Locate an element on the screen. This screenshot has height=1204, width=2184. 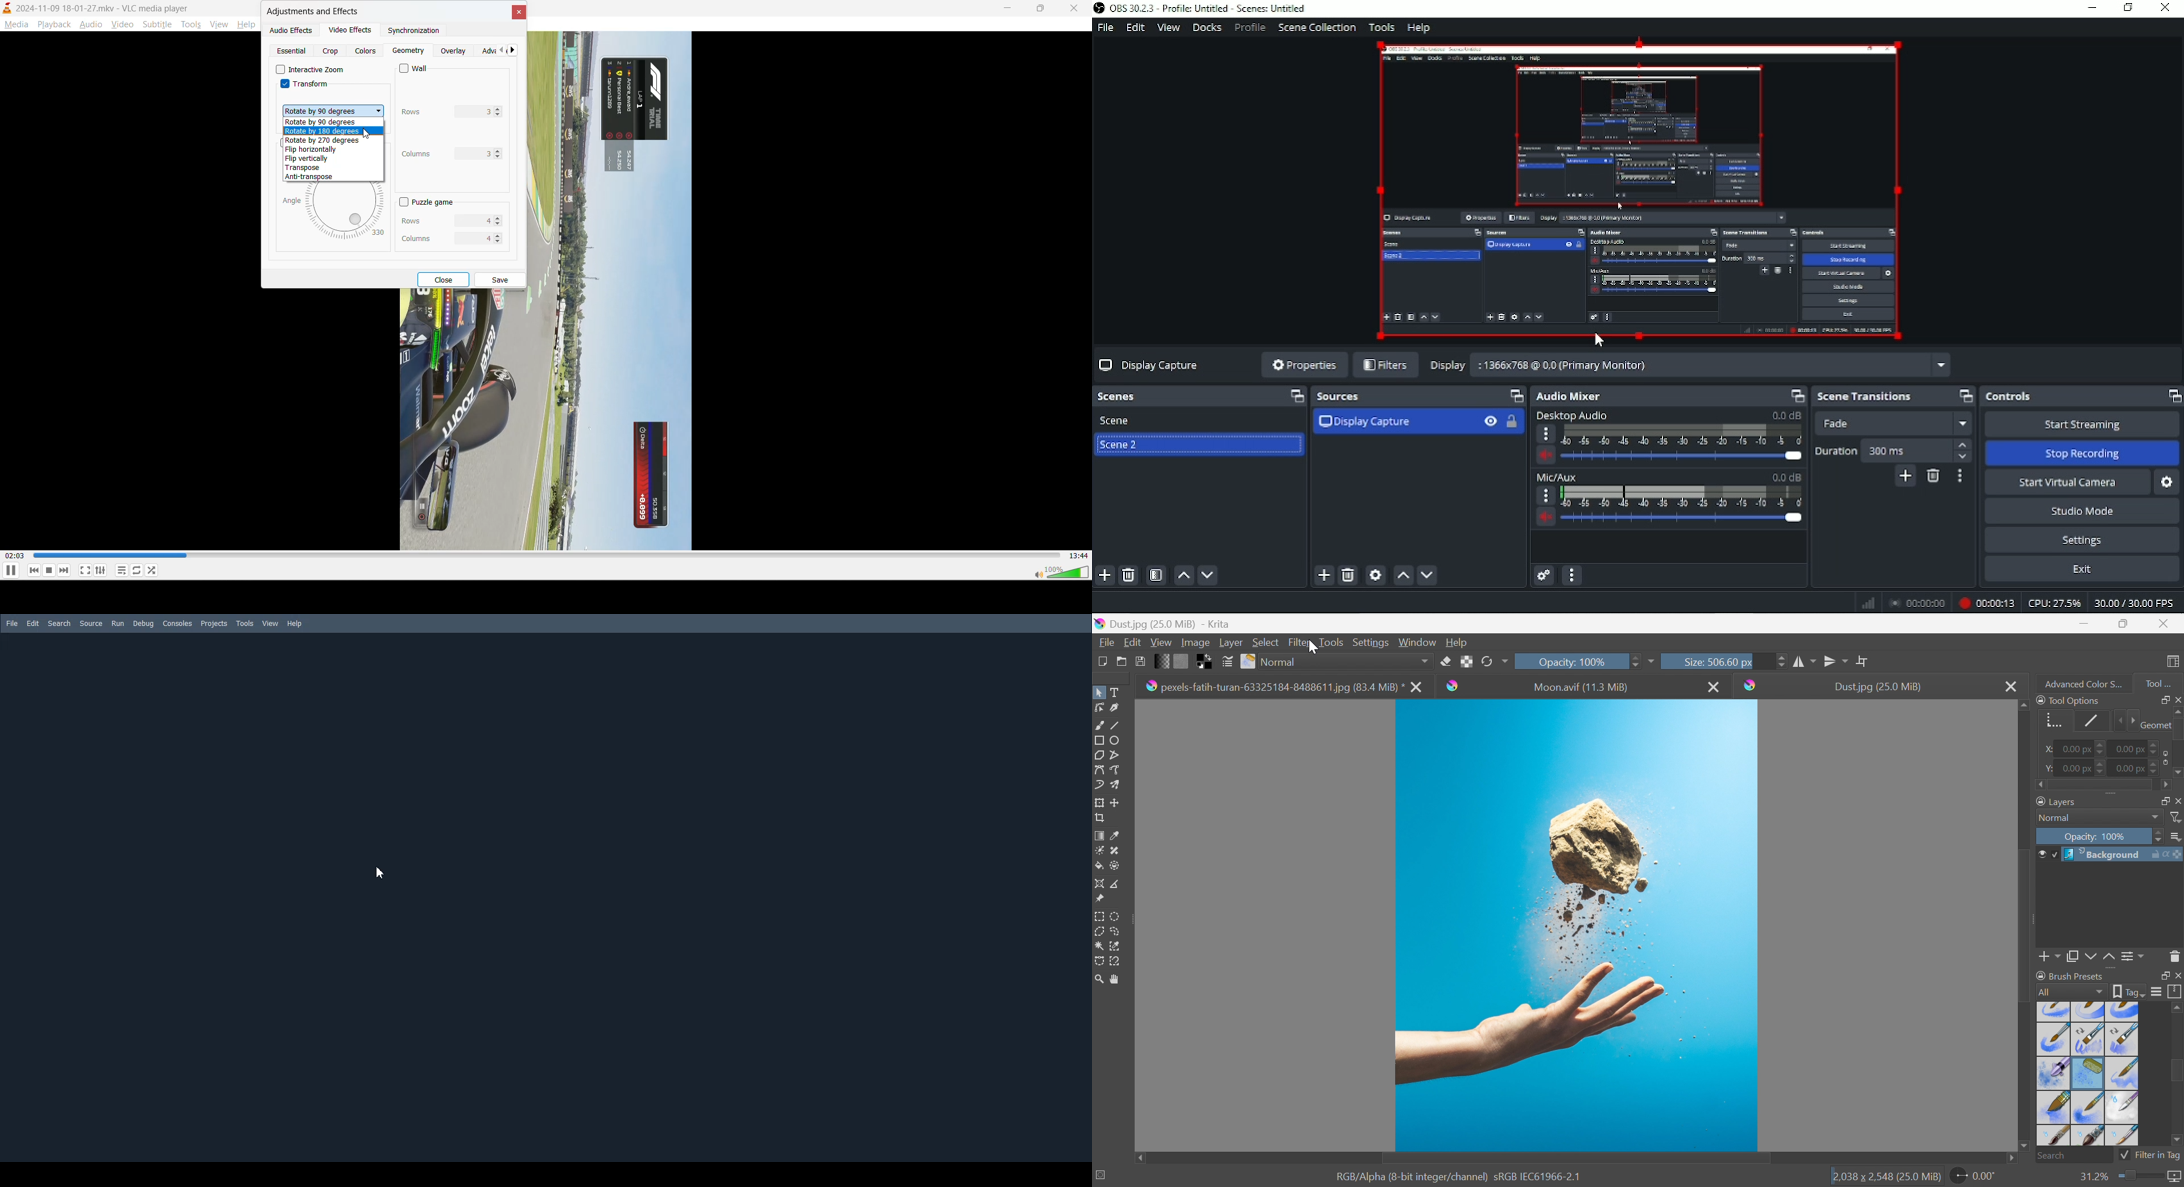
Types of brush is located at coordinates (2086, 1073).